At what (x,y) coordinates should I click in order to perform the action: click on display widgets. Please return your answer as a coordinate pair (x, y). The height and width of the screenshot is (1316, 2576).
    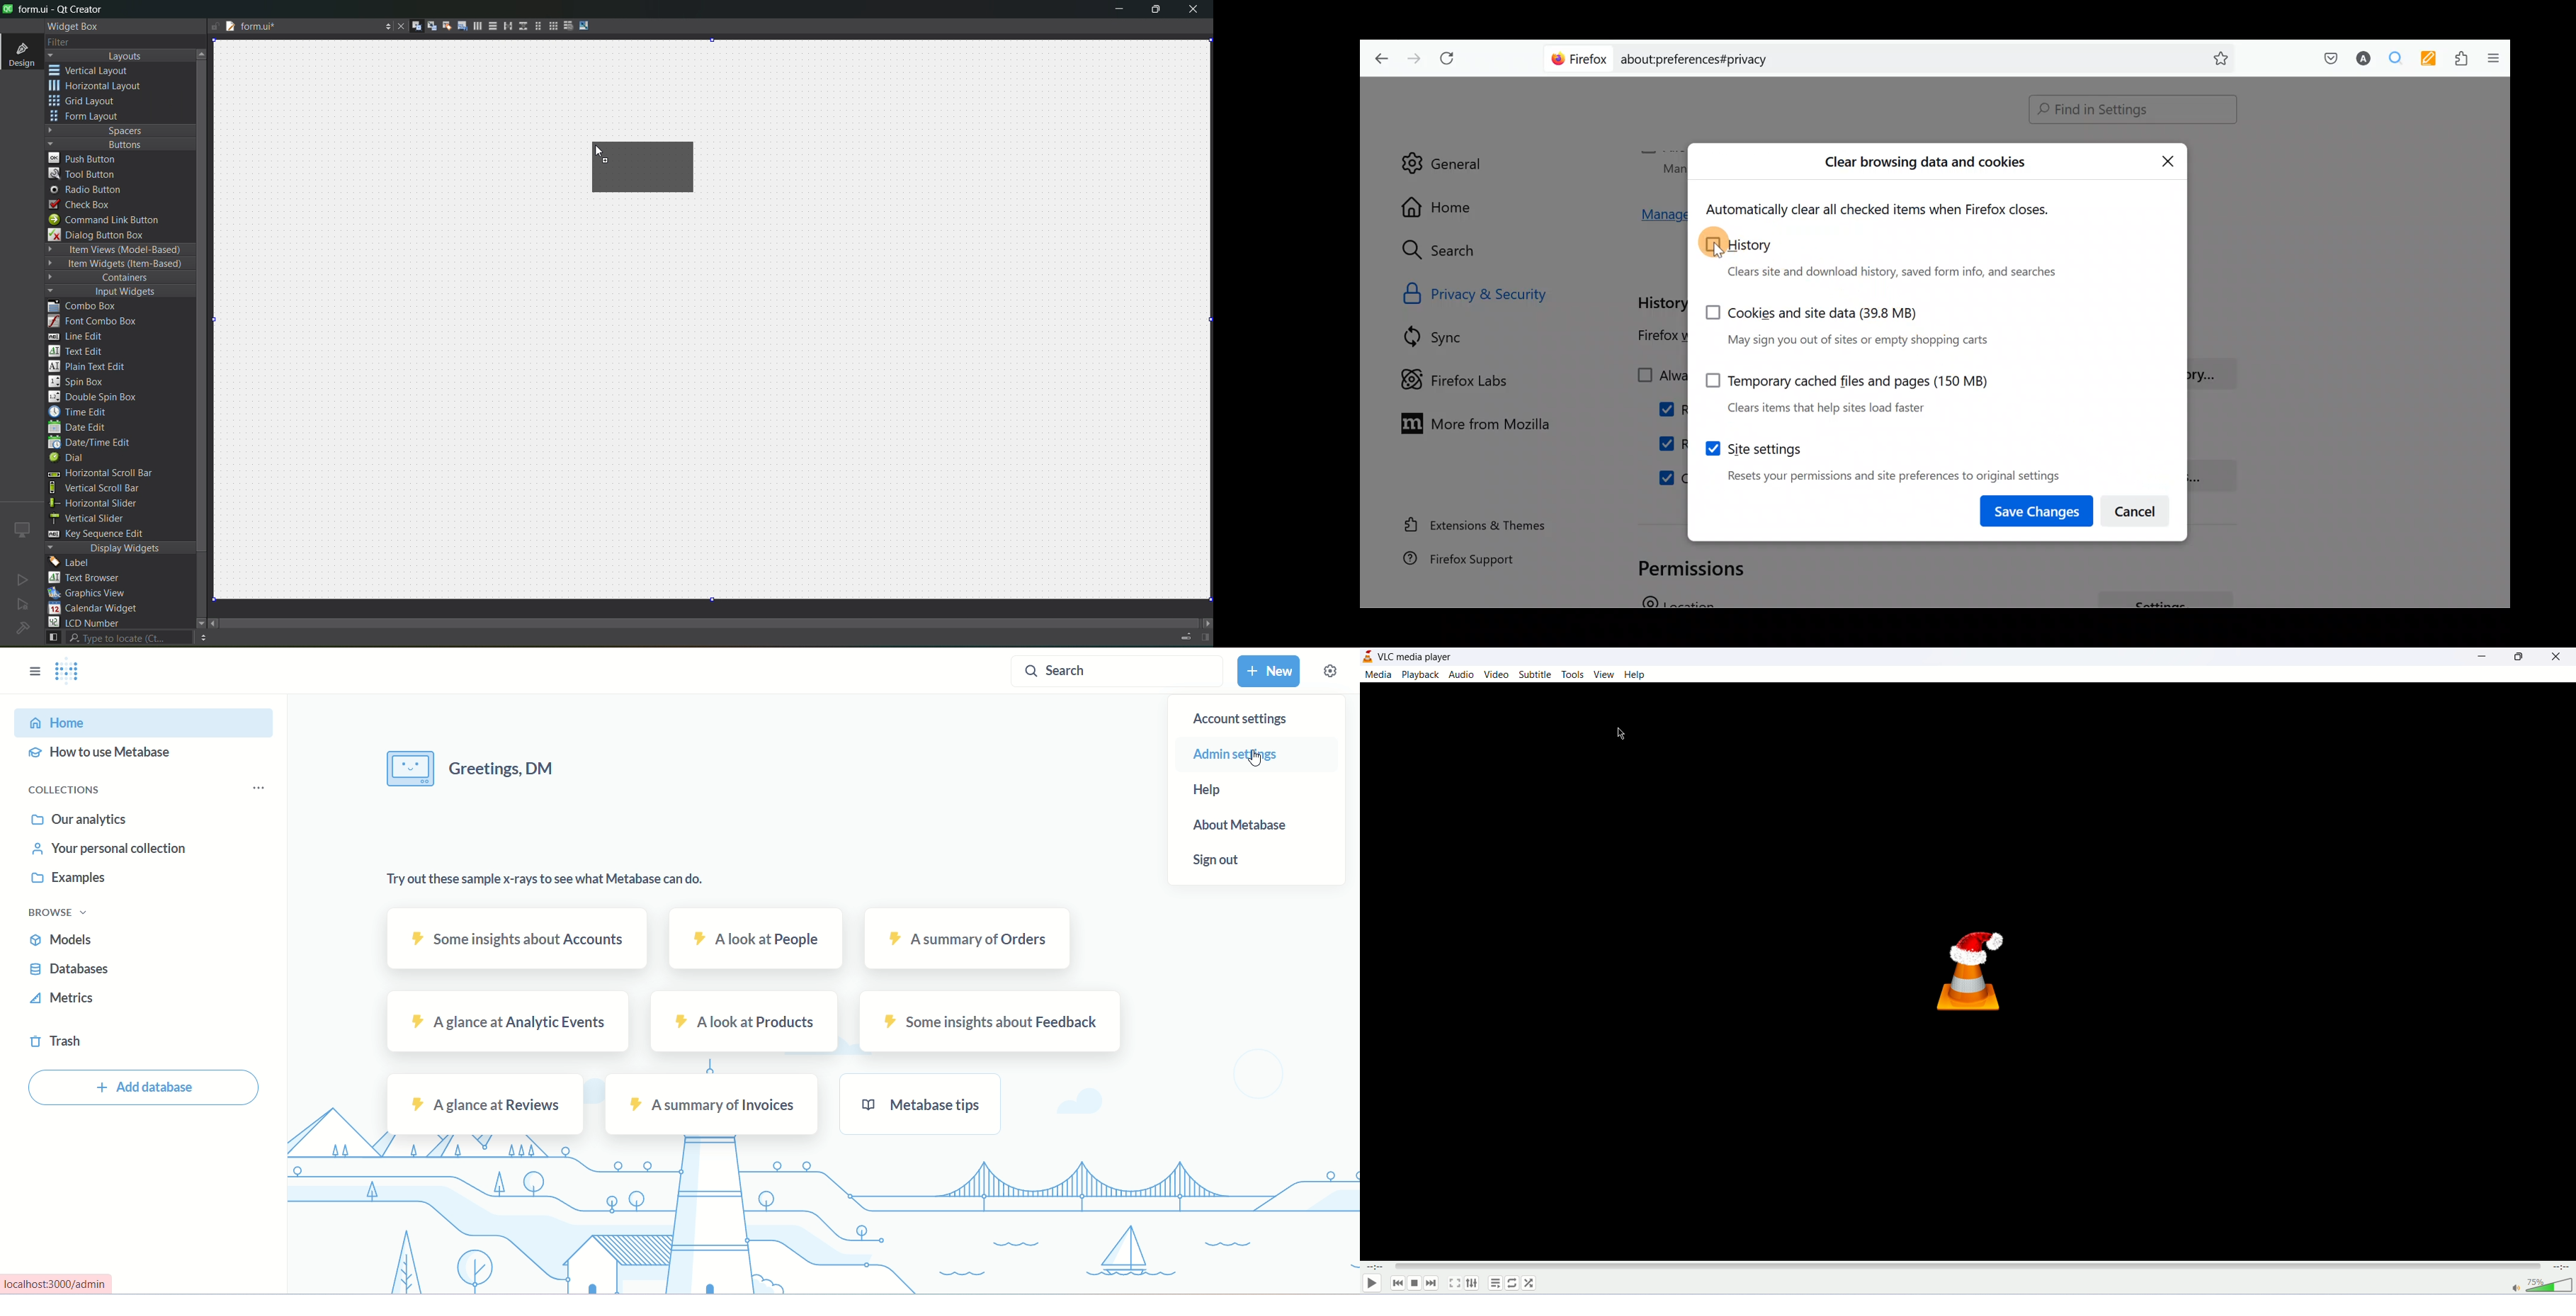
    Looking at the image, I should click on (121, 548).